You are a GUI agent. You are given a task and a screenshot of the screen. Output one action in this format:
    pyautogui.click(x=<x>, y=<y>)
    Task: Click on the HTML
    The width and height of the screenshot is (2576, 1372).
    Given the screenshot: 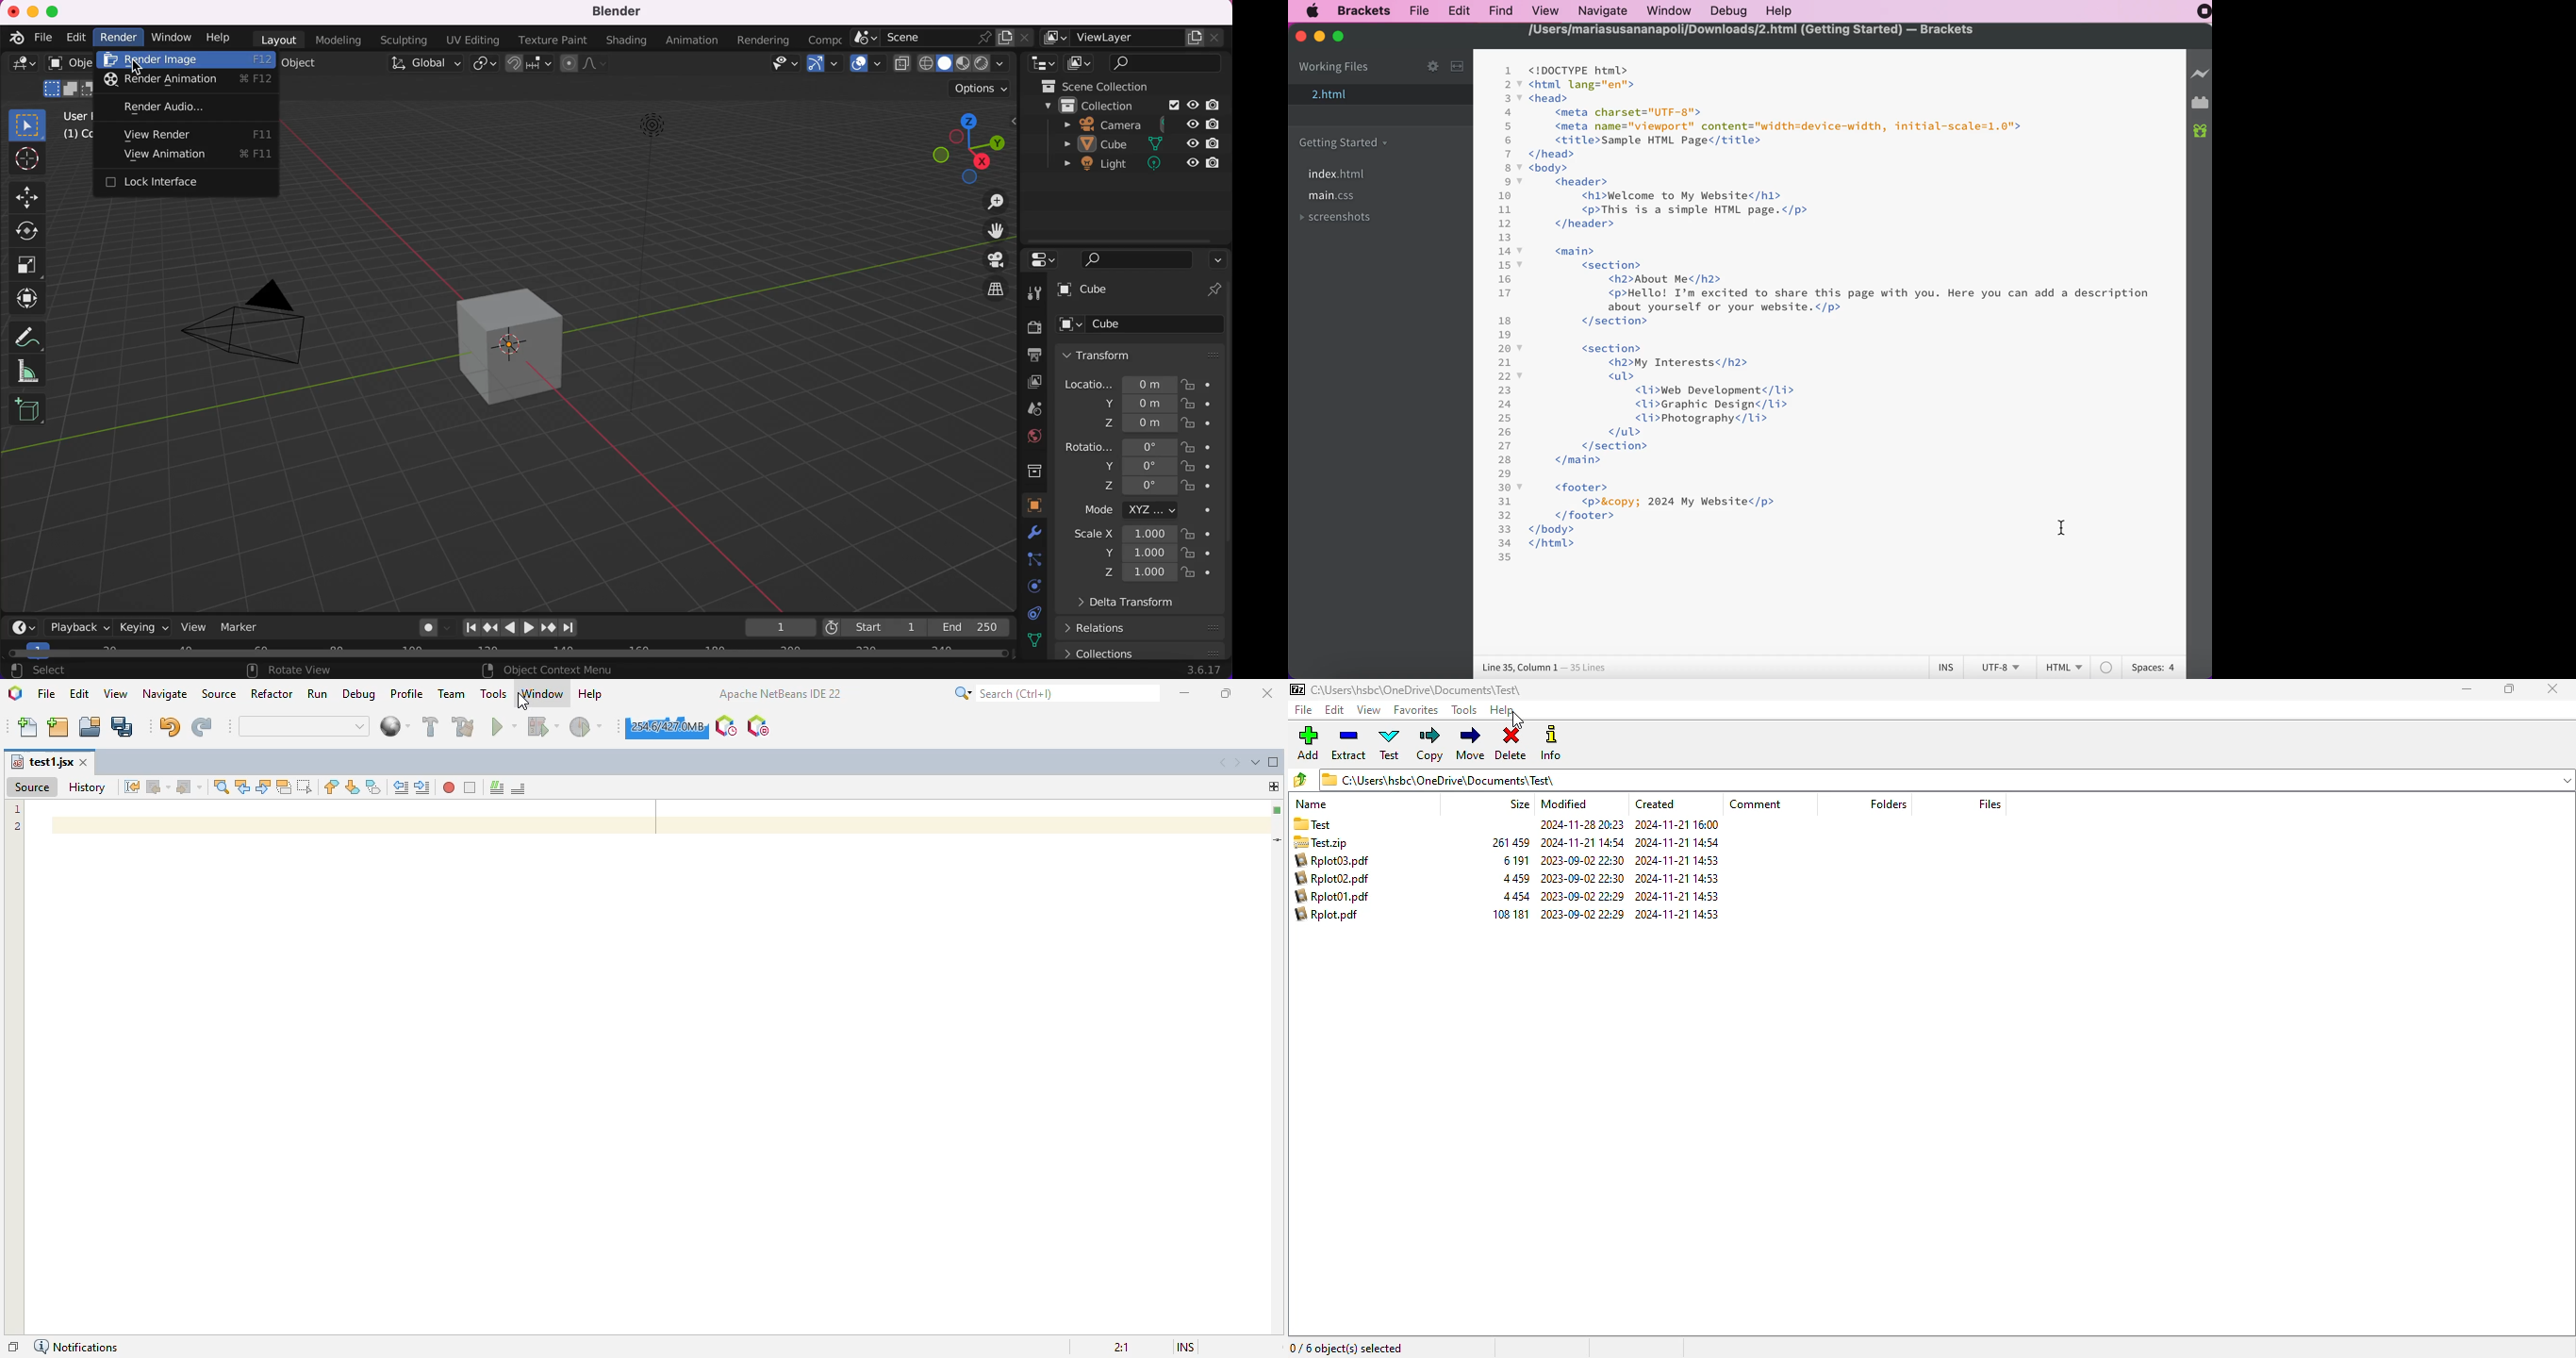 What is the action you would take?
    pyautogui.click(x=2065, y=666)
    